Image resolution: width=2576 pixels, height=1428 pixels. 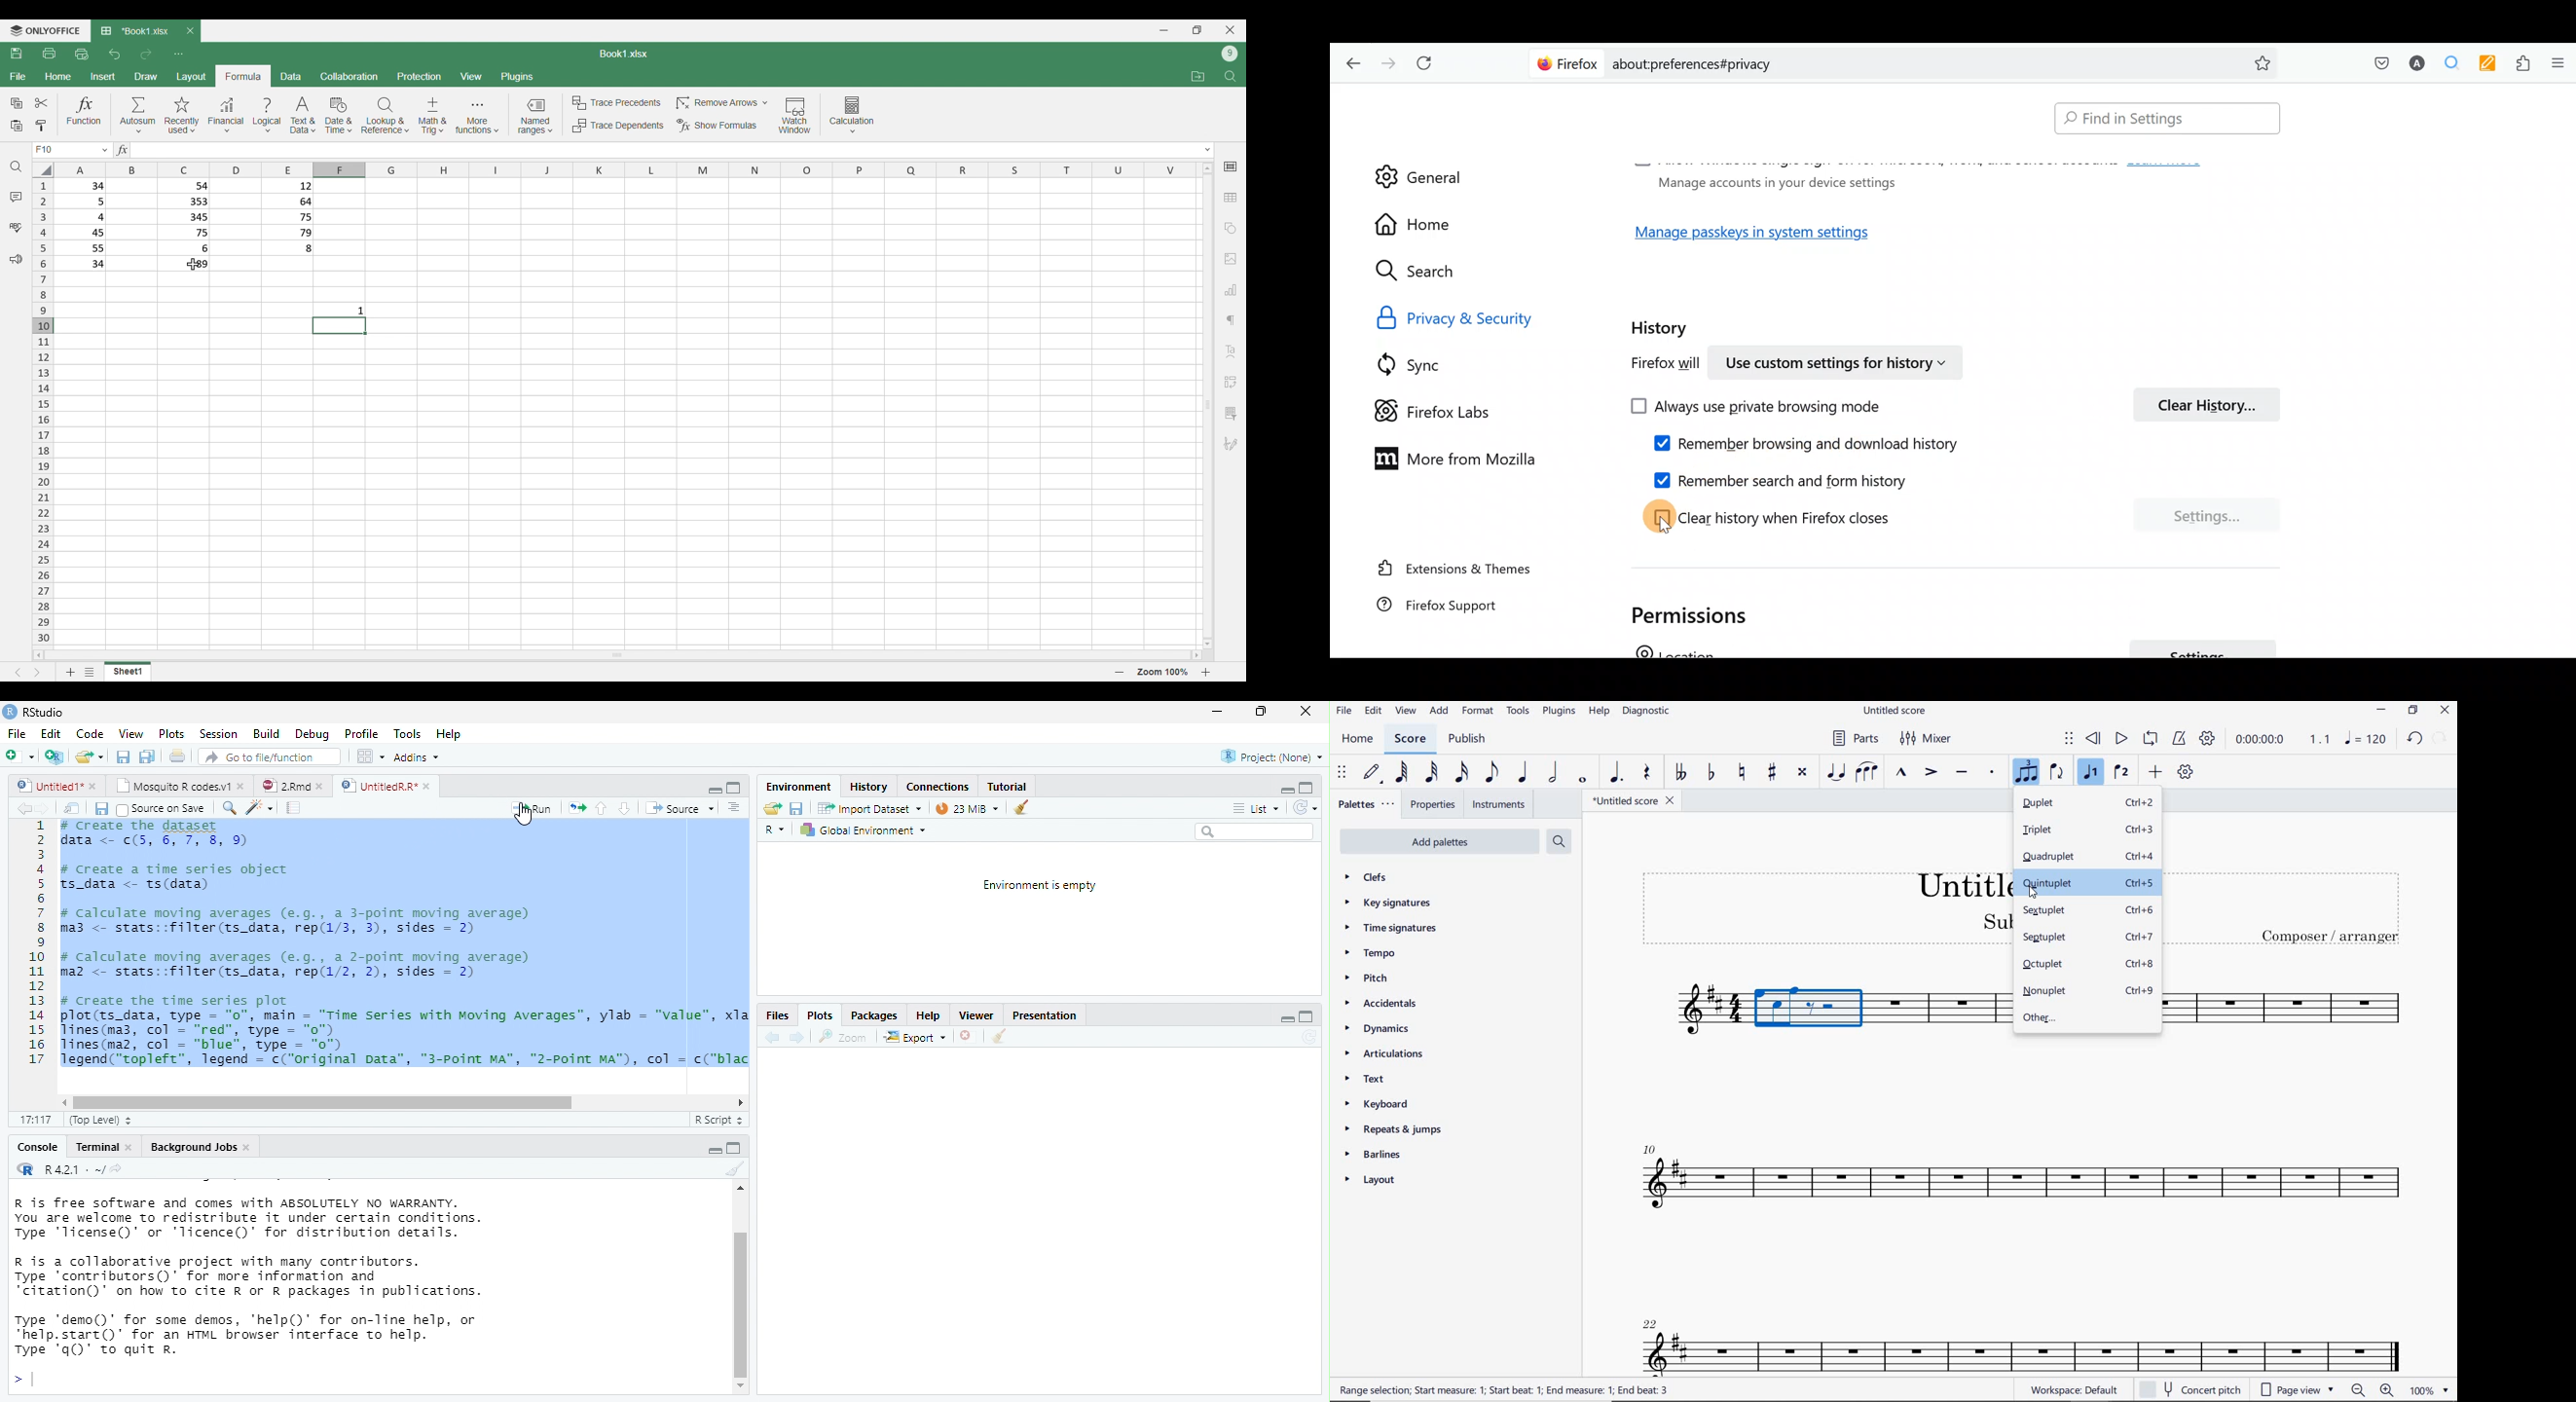 I want to click on Session, so click(x=218, y=733).